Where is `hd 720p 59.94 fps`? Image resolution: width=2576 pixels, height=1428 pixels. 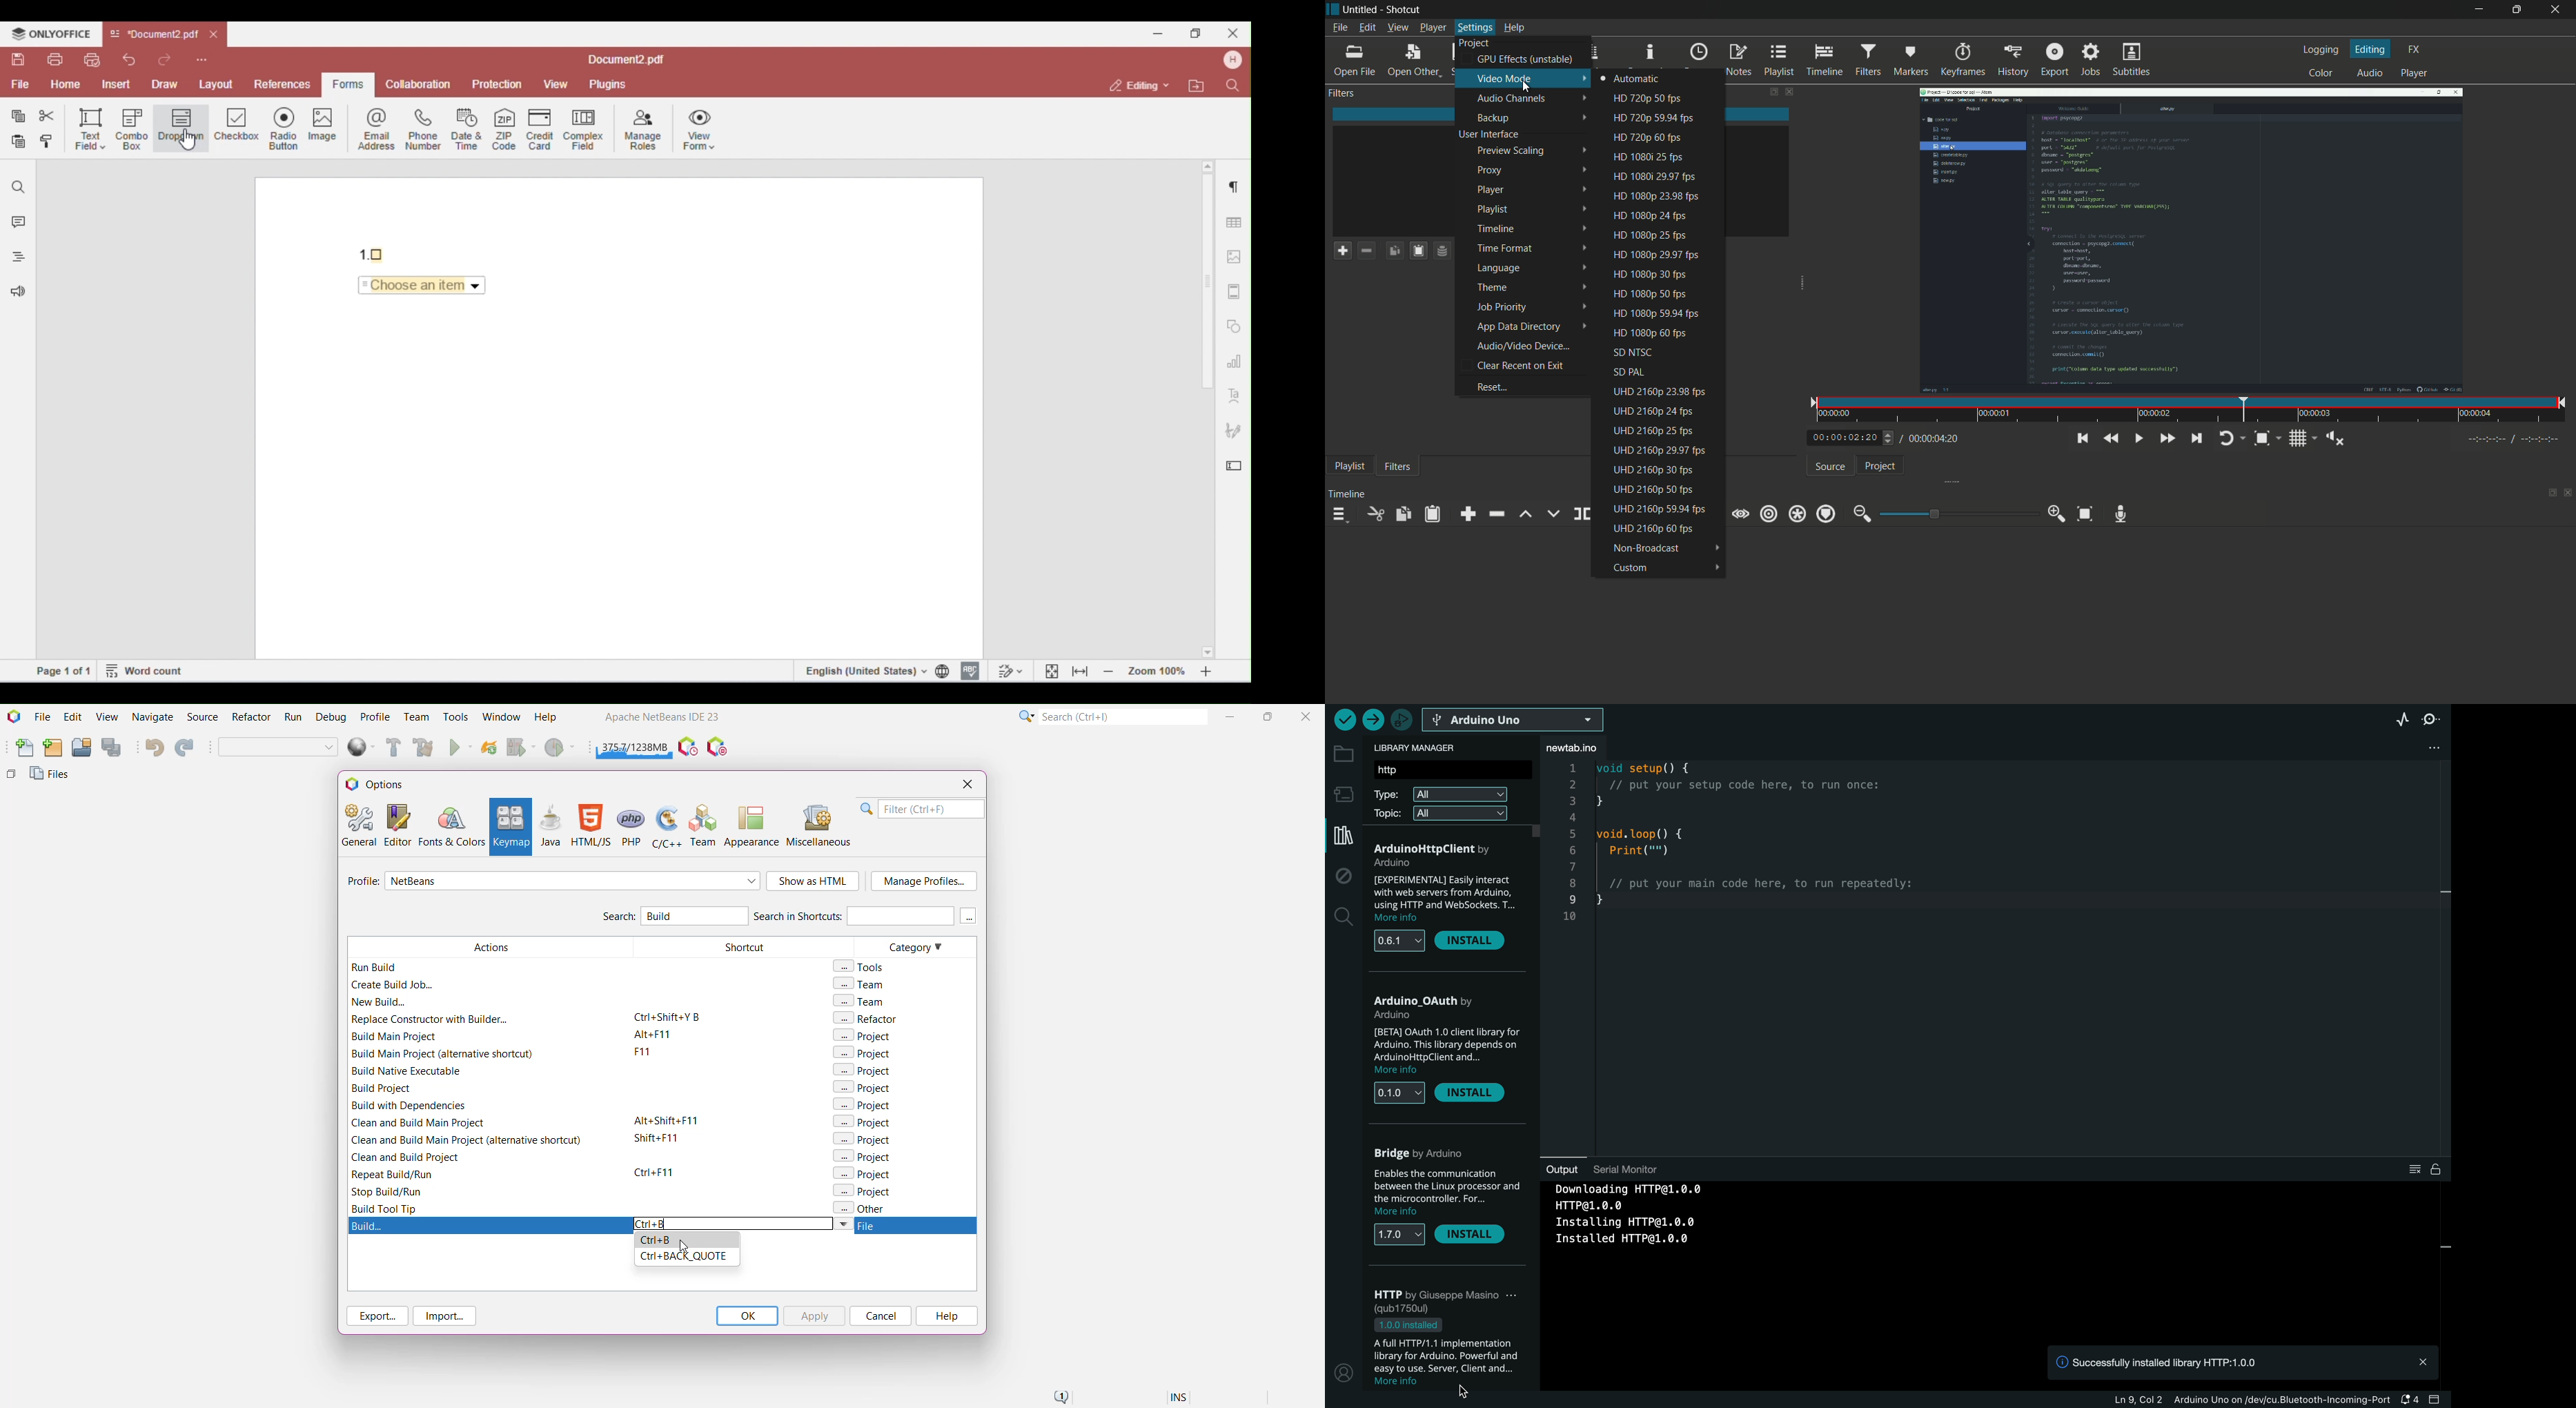
hd 720p 59.94 fps is located at coordinates (1668, 118).